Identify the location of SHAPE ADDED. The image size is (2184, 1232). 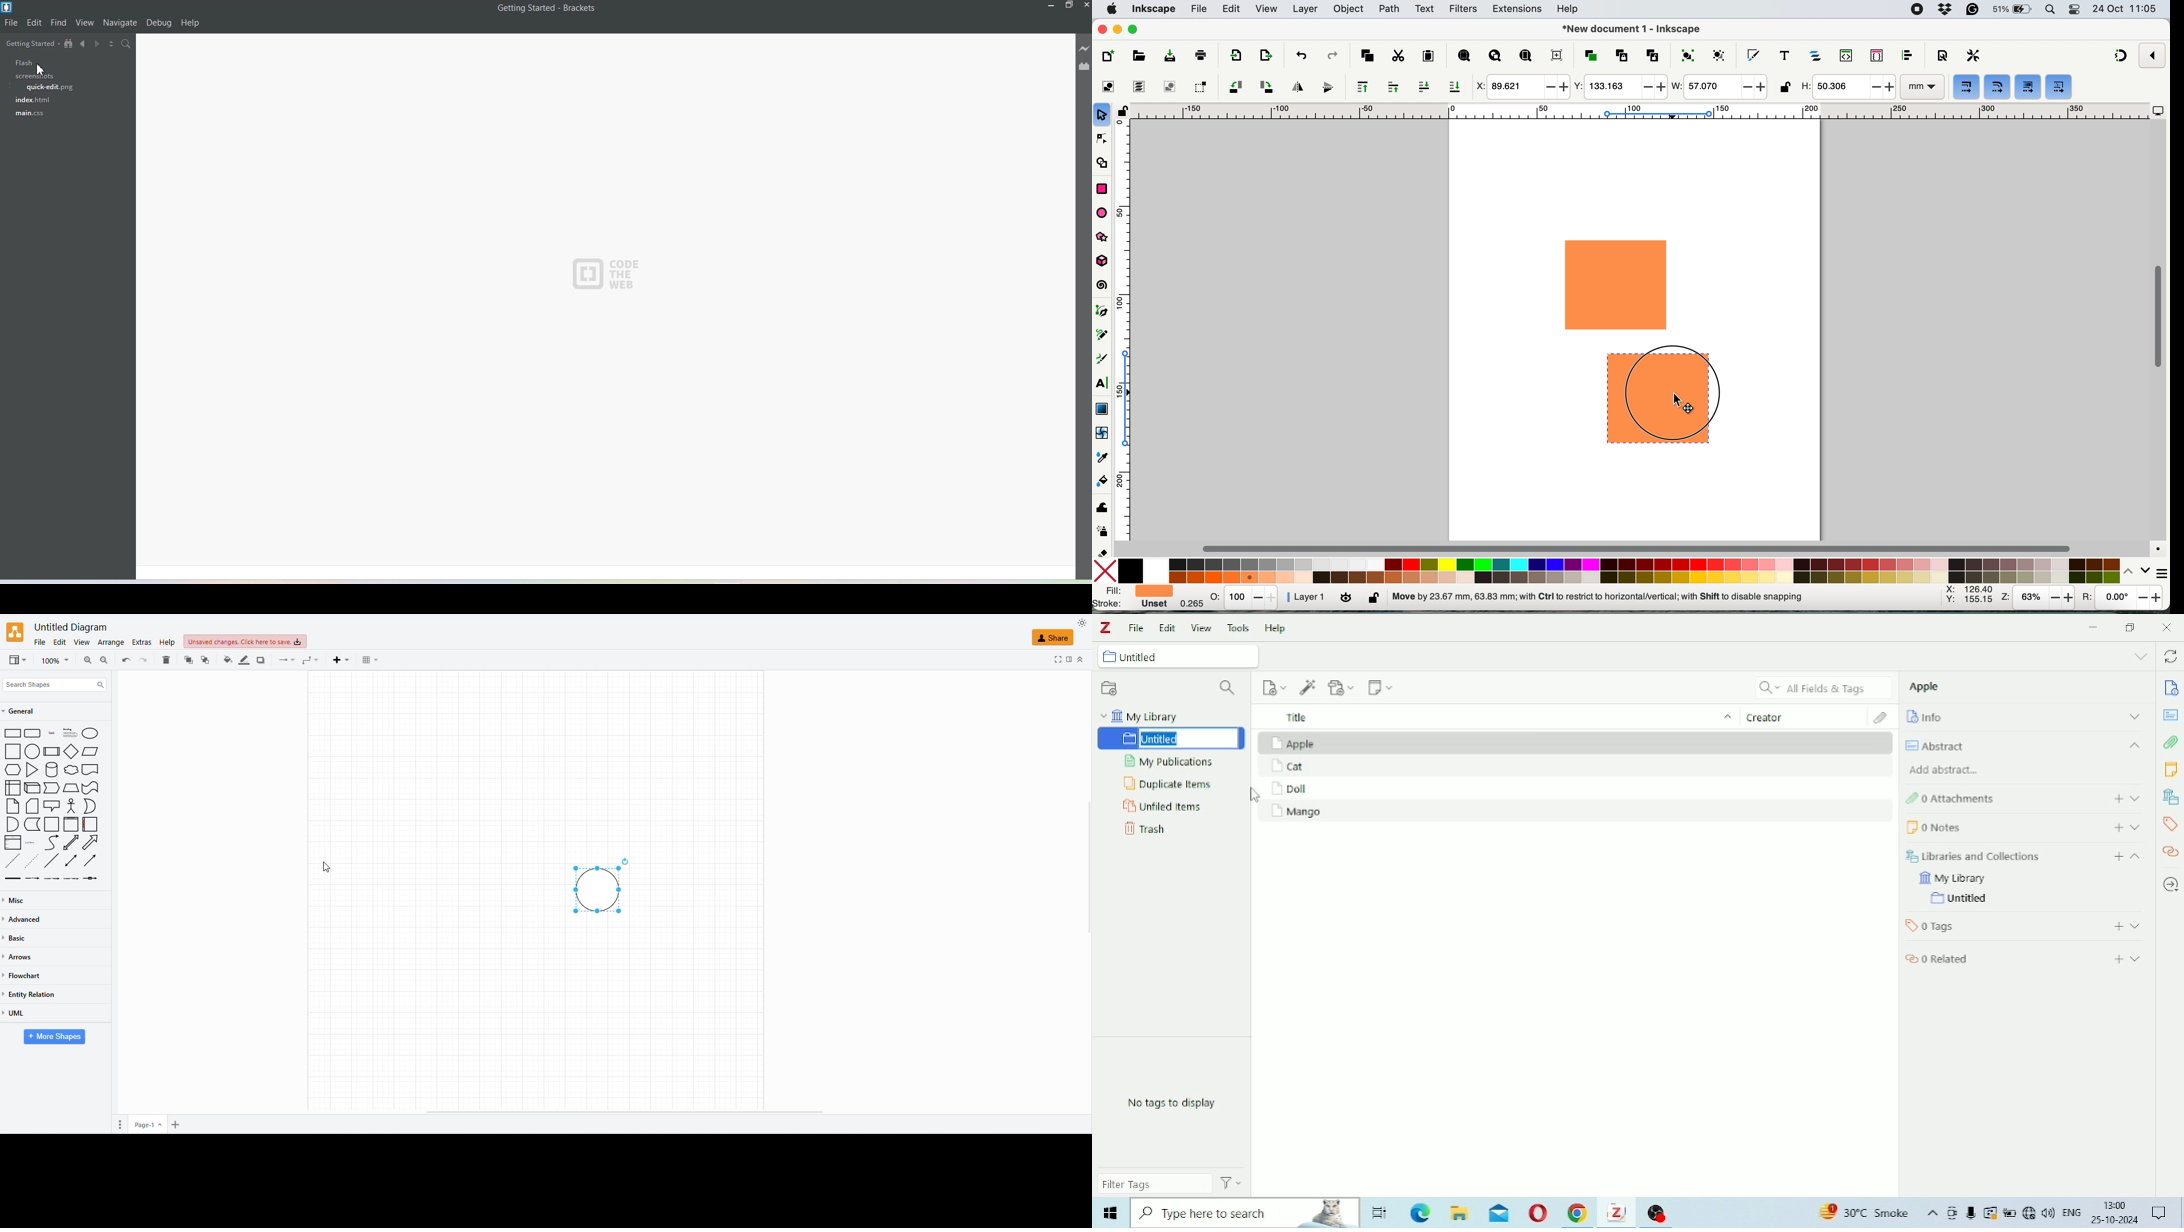
(600, 889).